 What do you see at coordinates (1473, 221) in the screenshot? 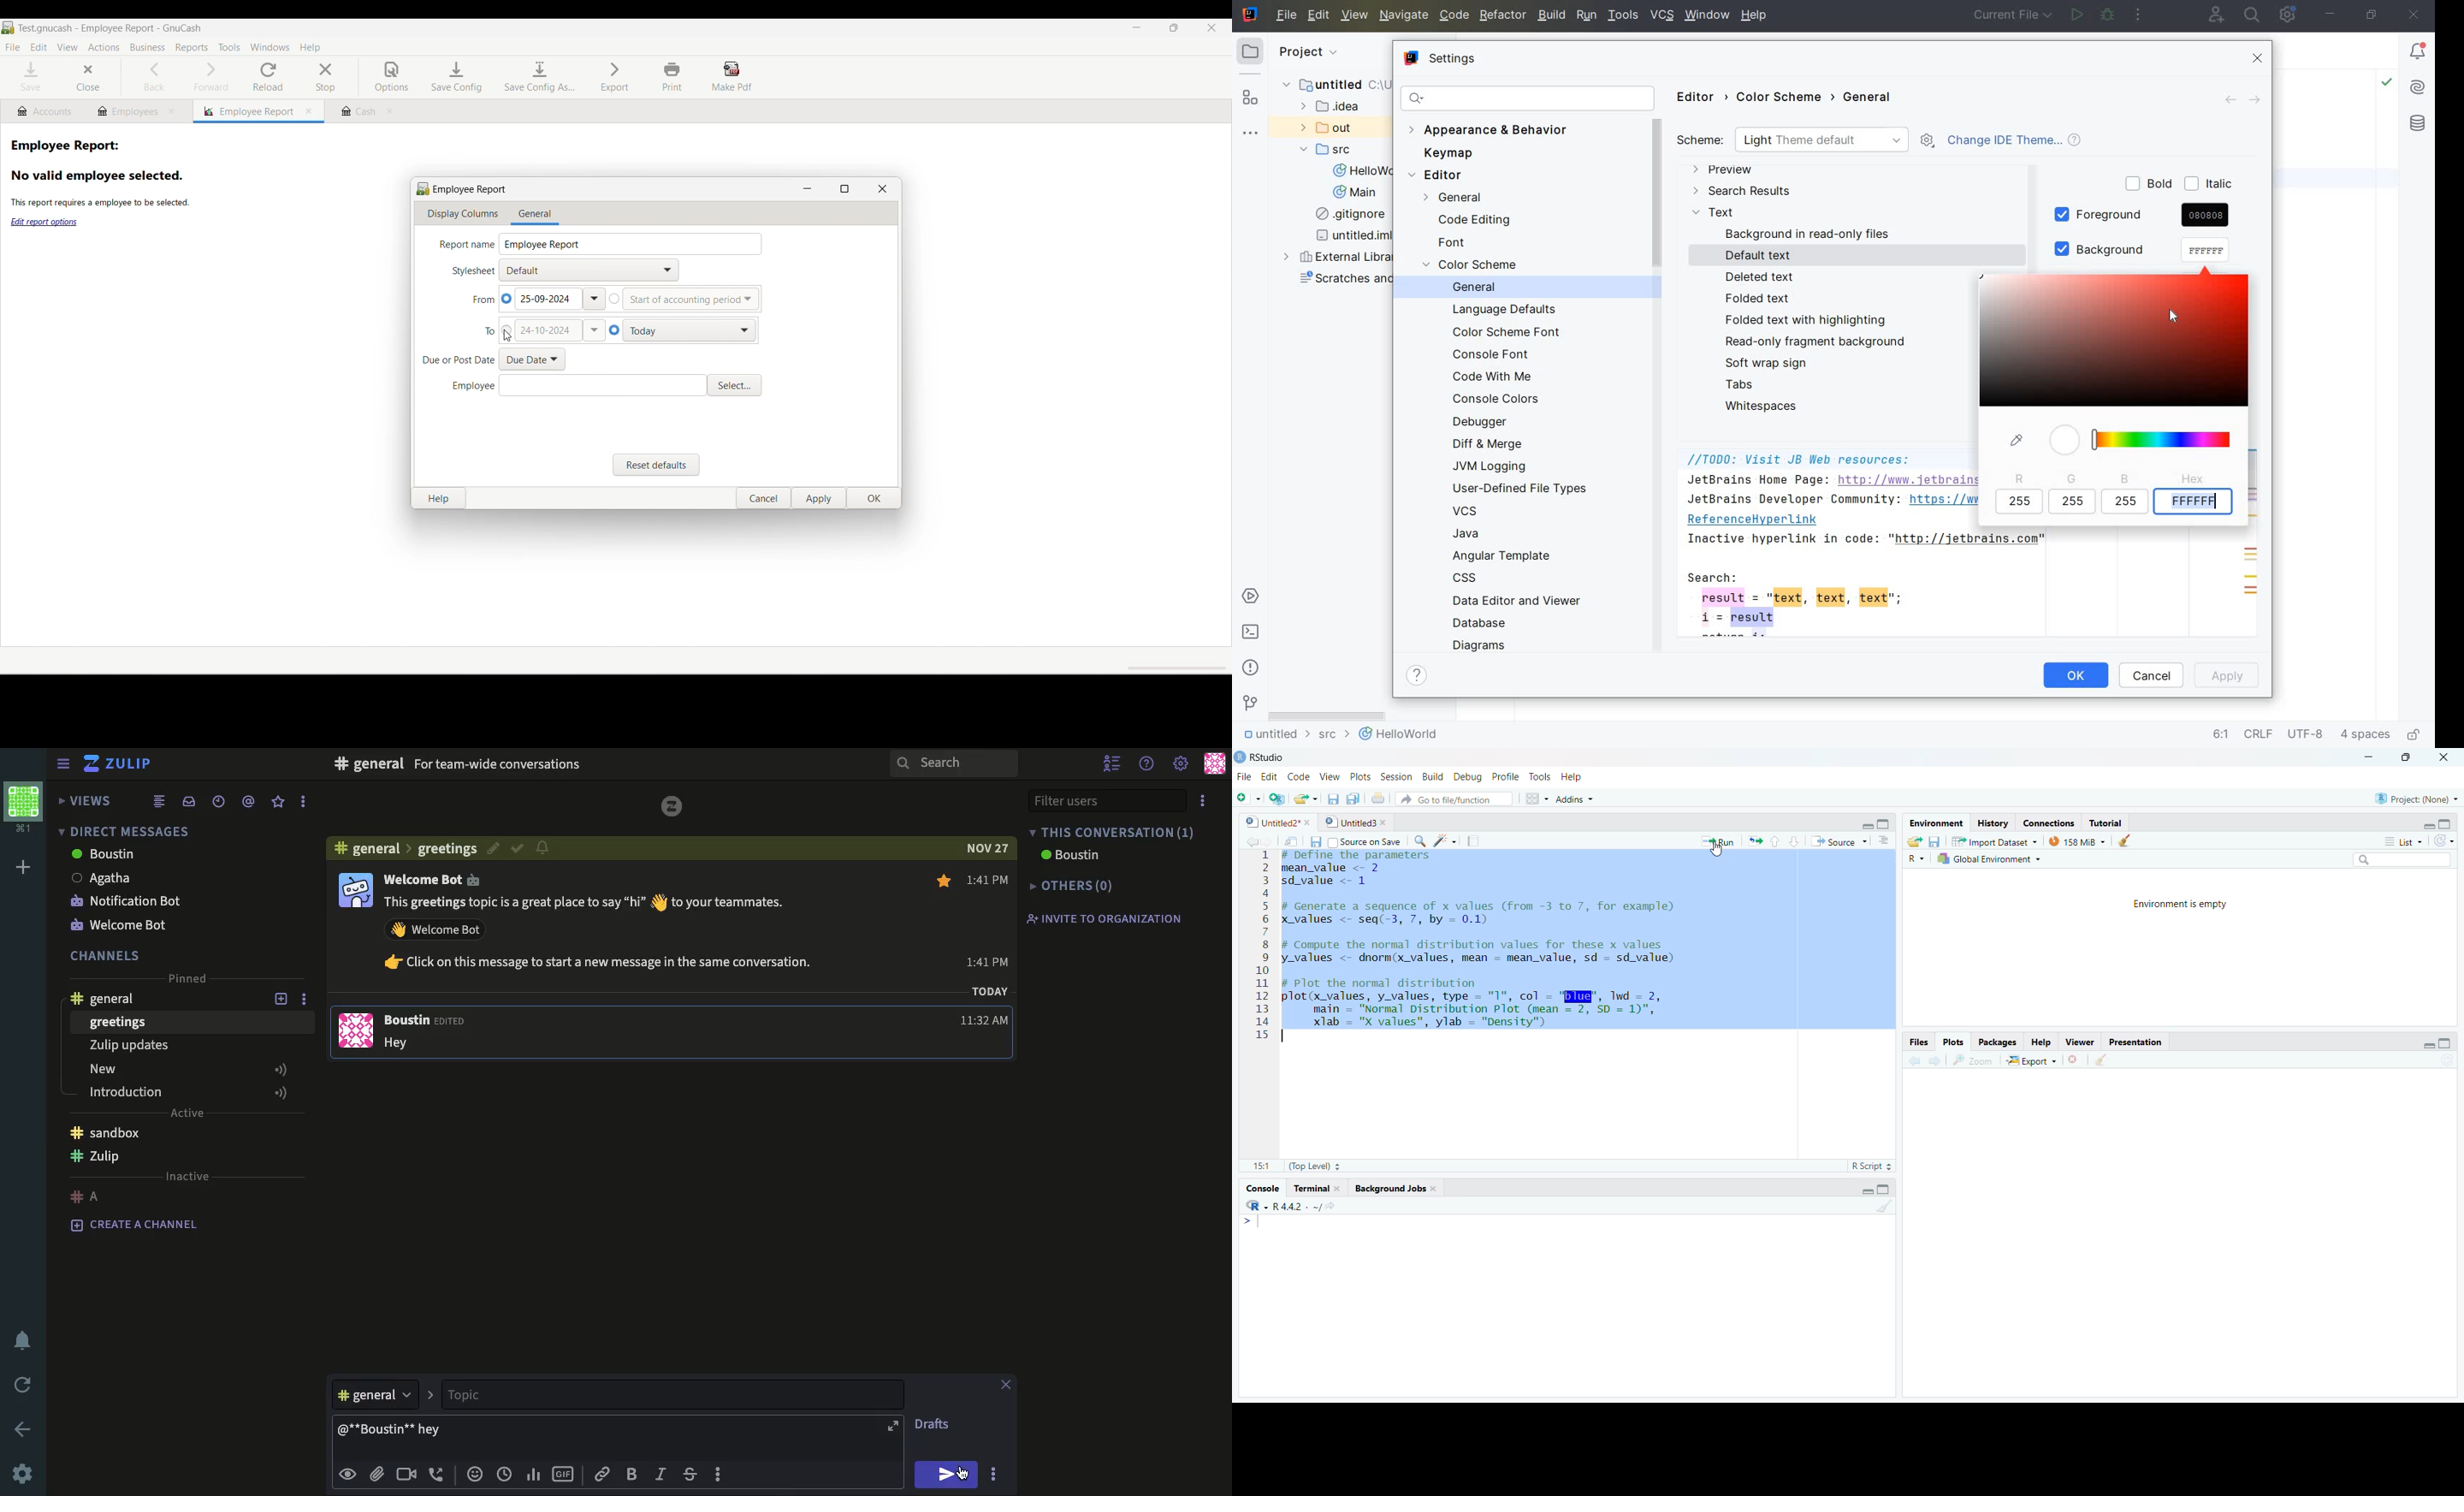
I see `CODE EDITING` at bounding box center [1473, 221].